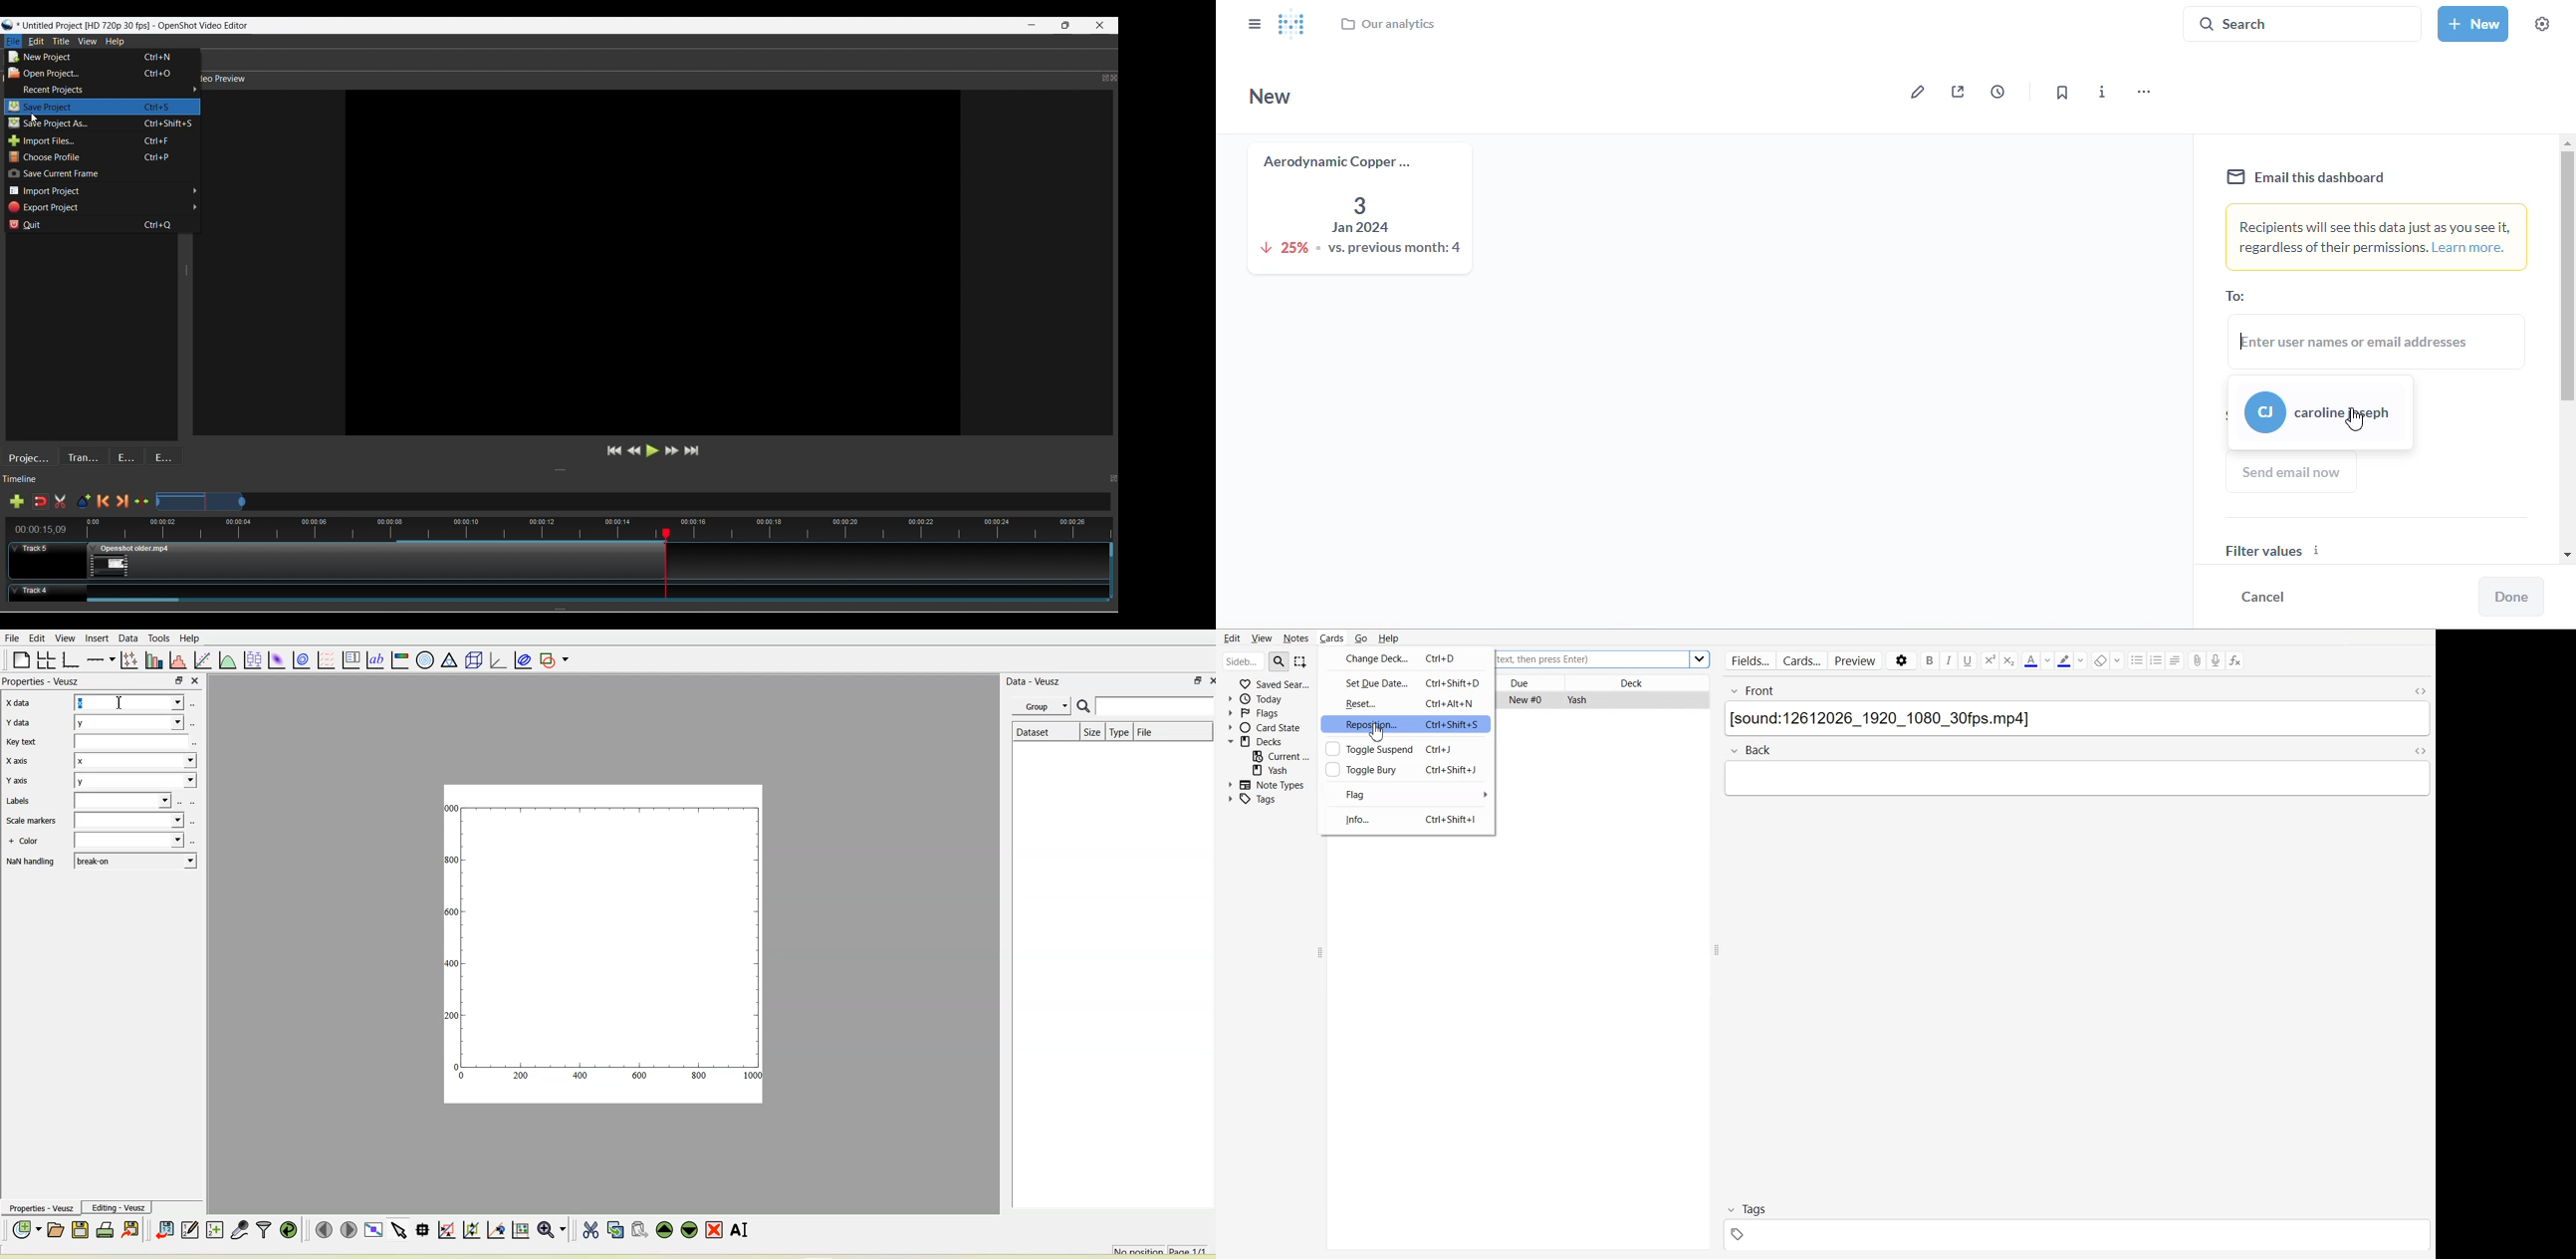 This screenshot has height=1260, width=2576. Describe the element at coordinates (157, 638) in the screenshot. I see `Tools` at that location.